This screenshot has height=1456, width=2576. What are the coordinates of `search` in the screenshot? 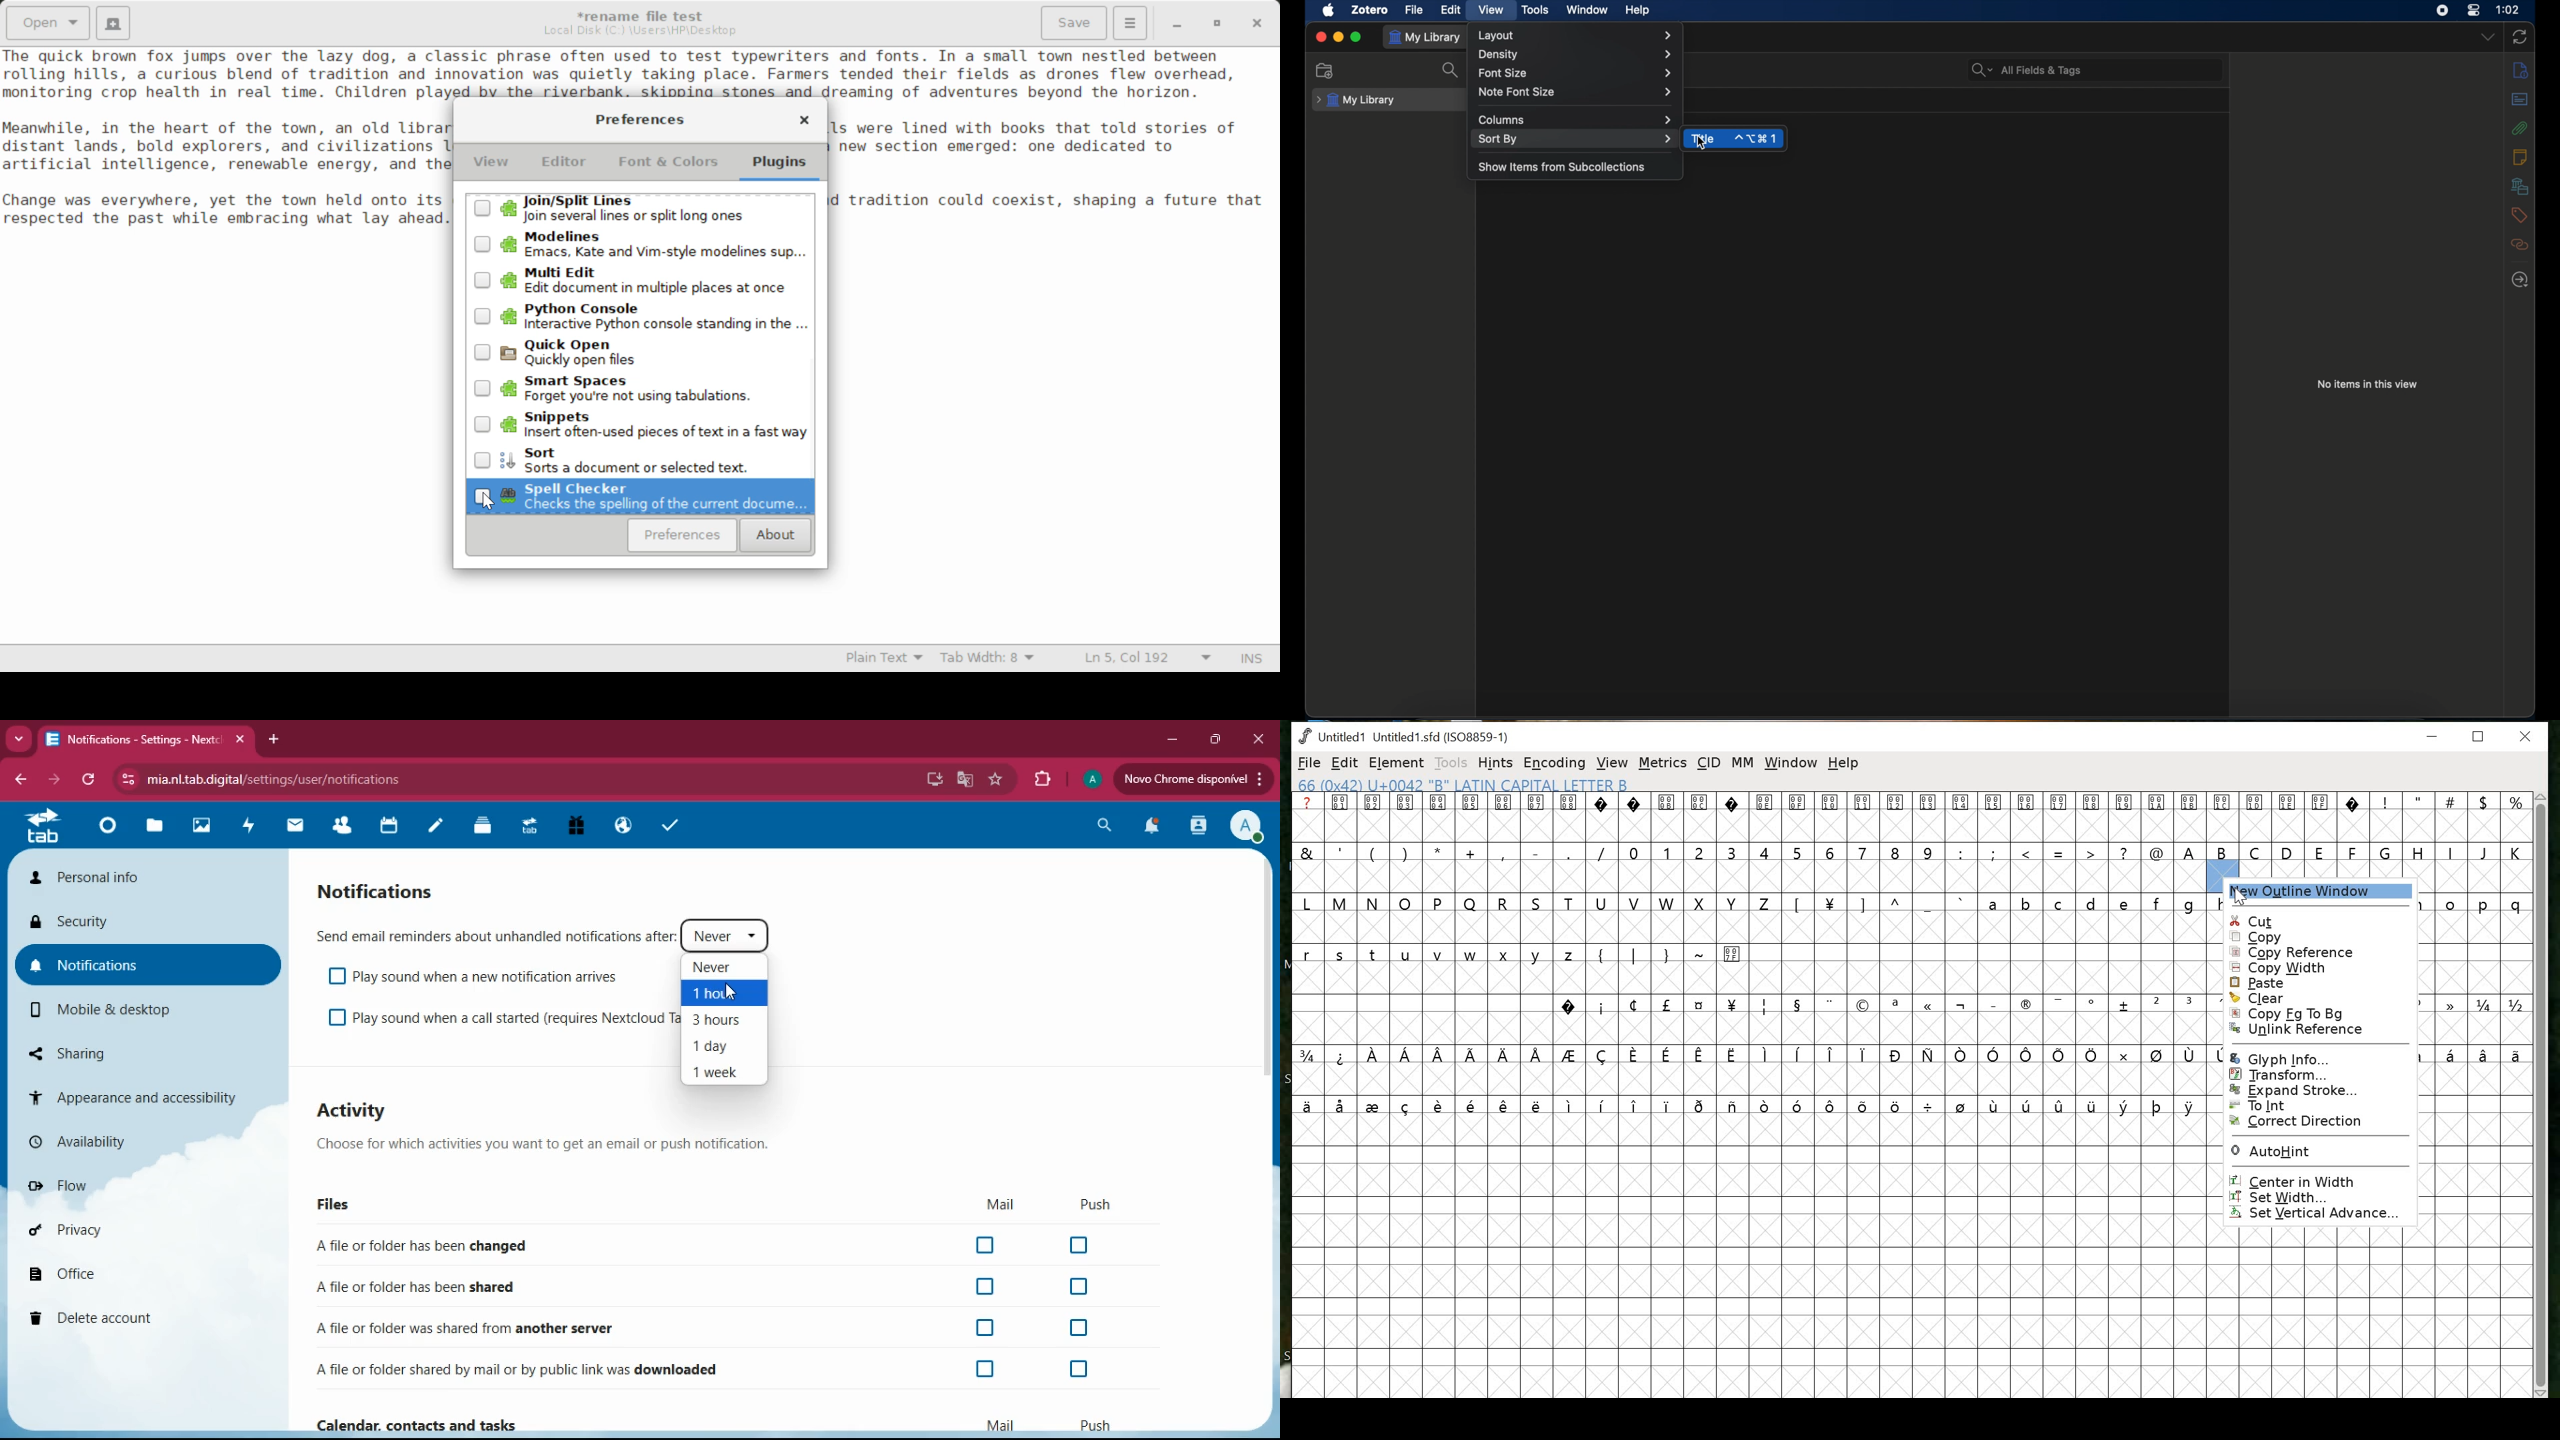 It's located at (1105, 823).